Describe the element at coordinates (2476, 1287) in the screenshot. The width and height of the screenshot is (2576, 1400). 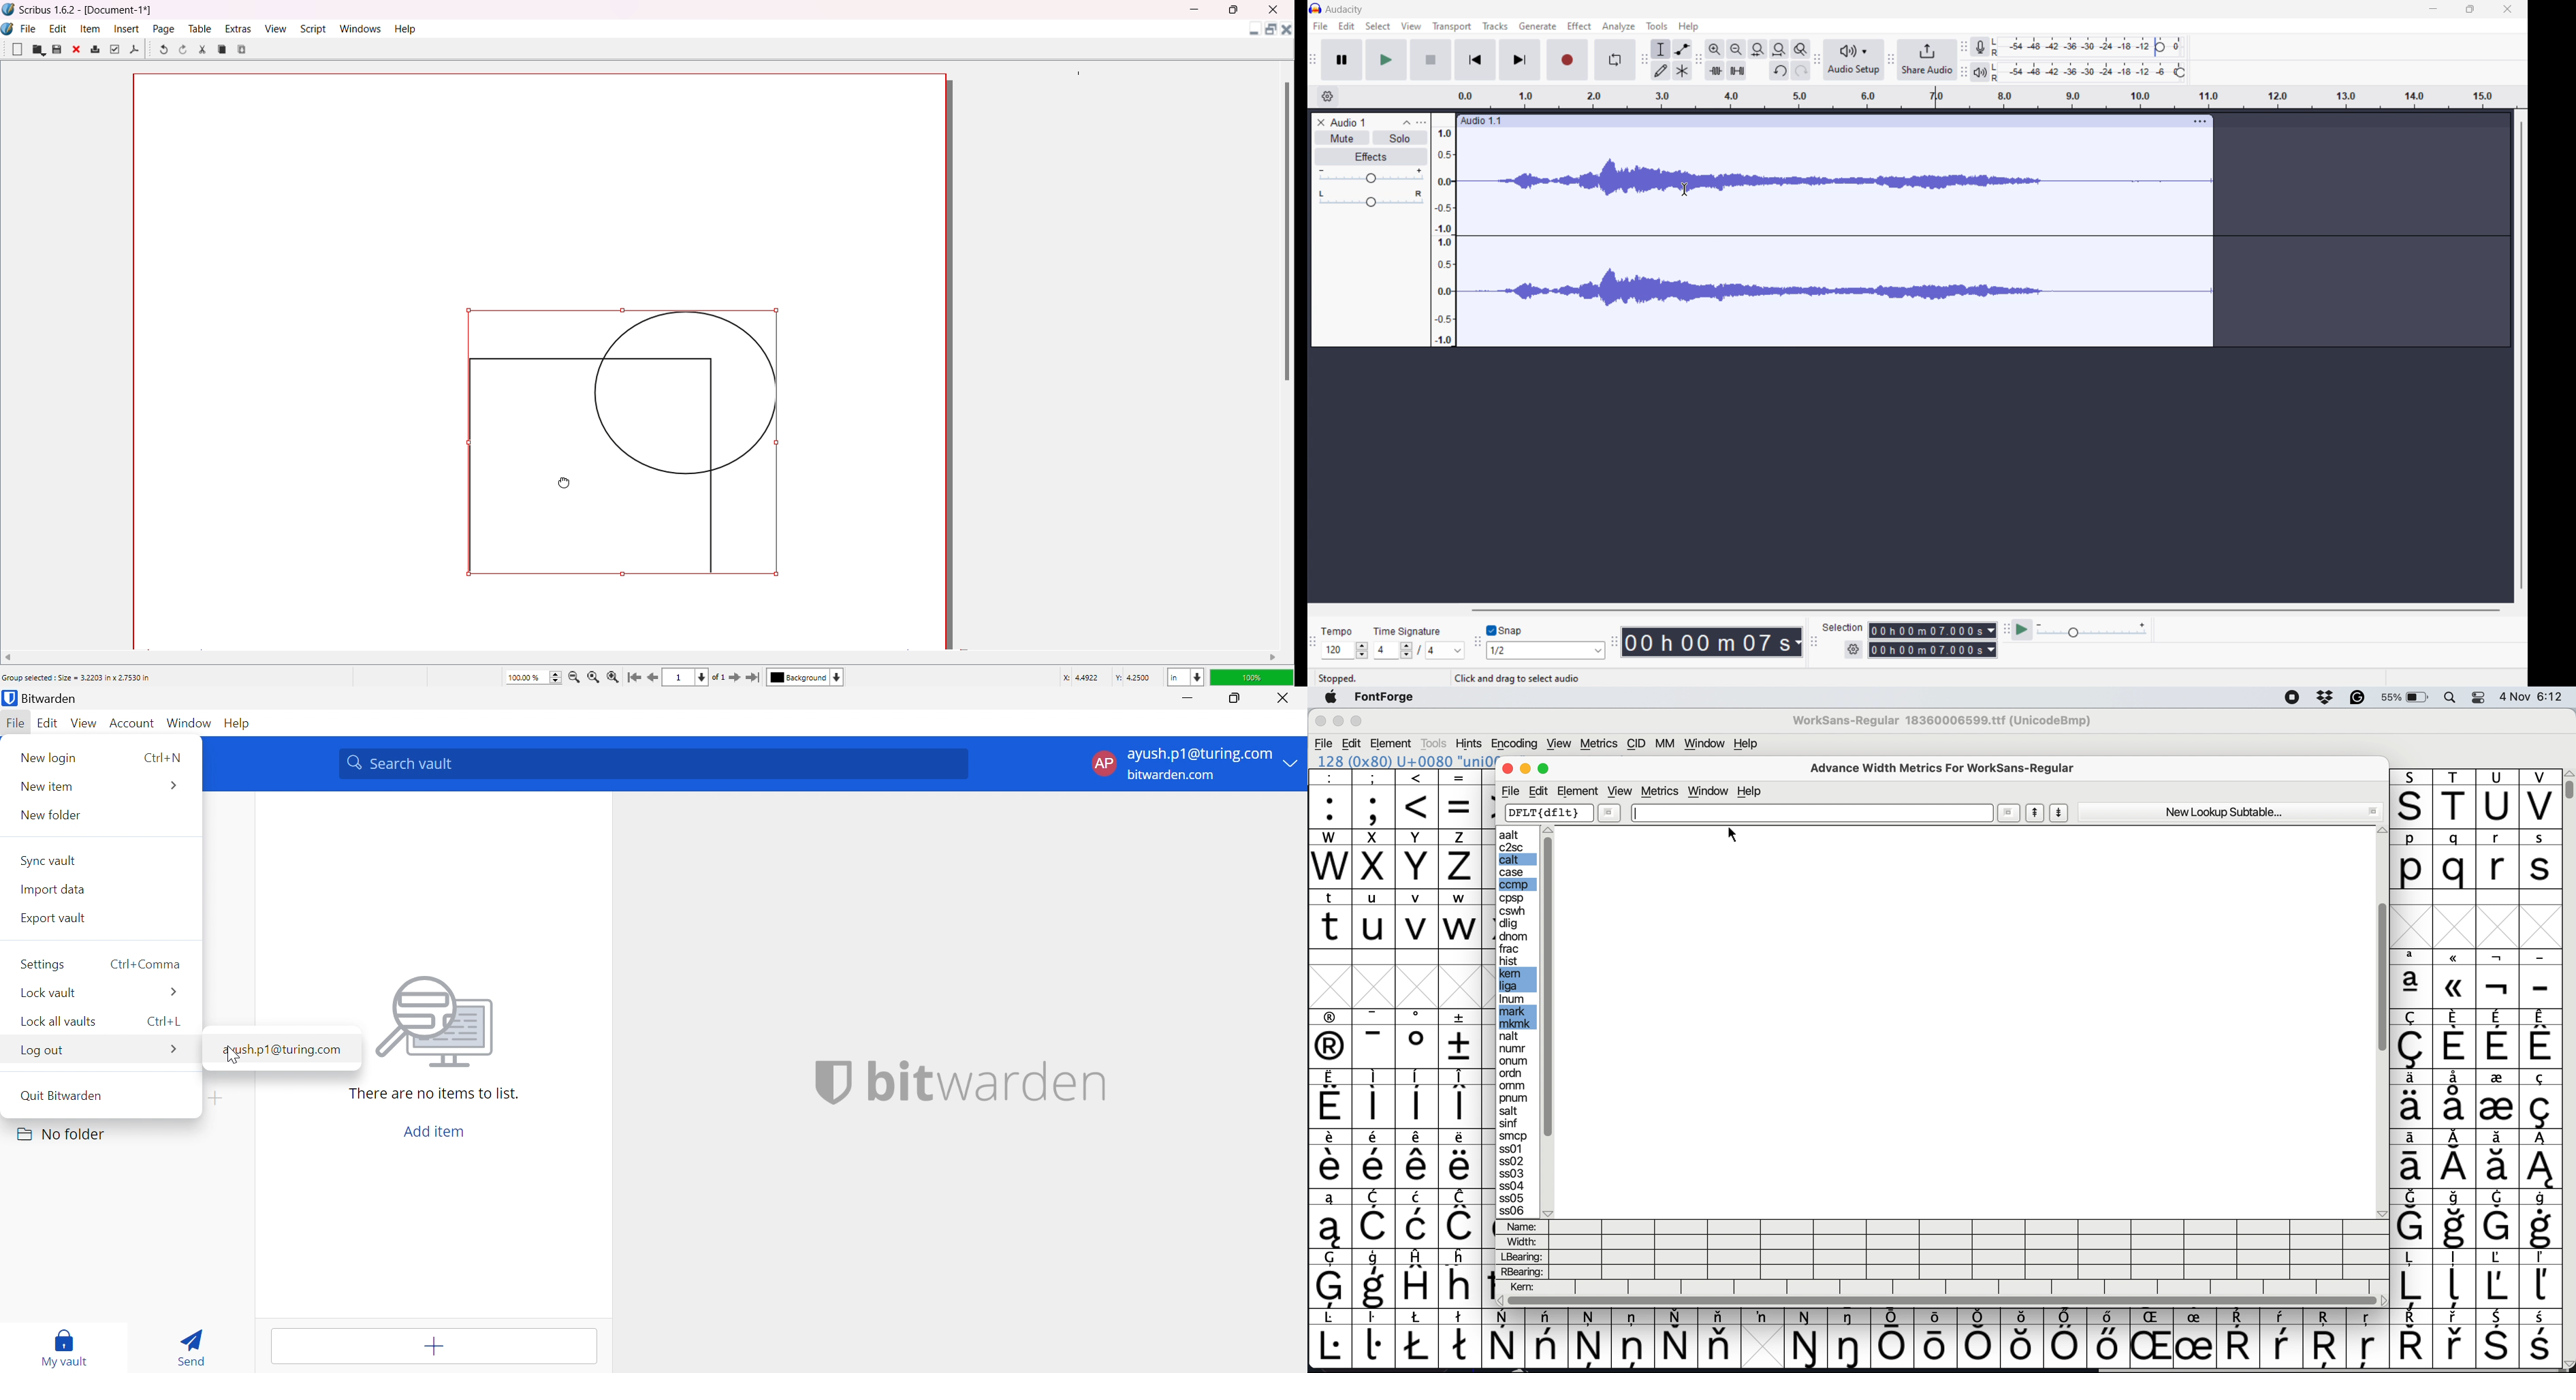
I see `special characters` at that location.